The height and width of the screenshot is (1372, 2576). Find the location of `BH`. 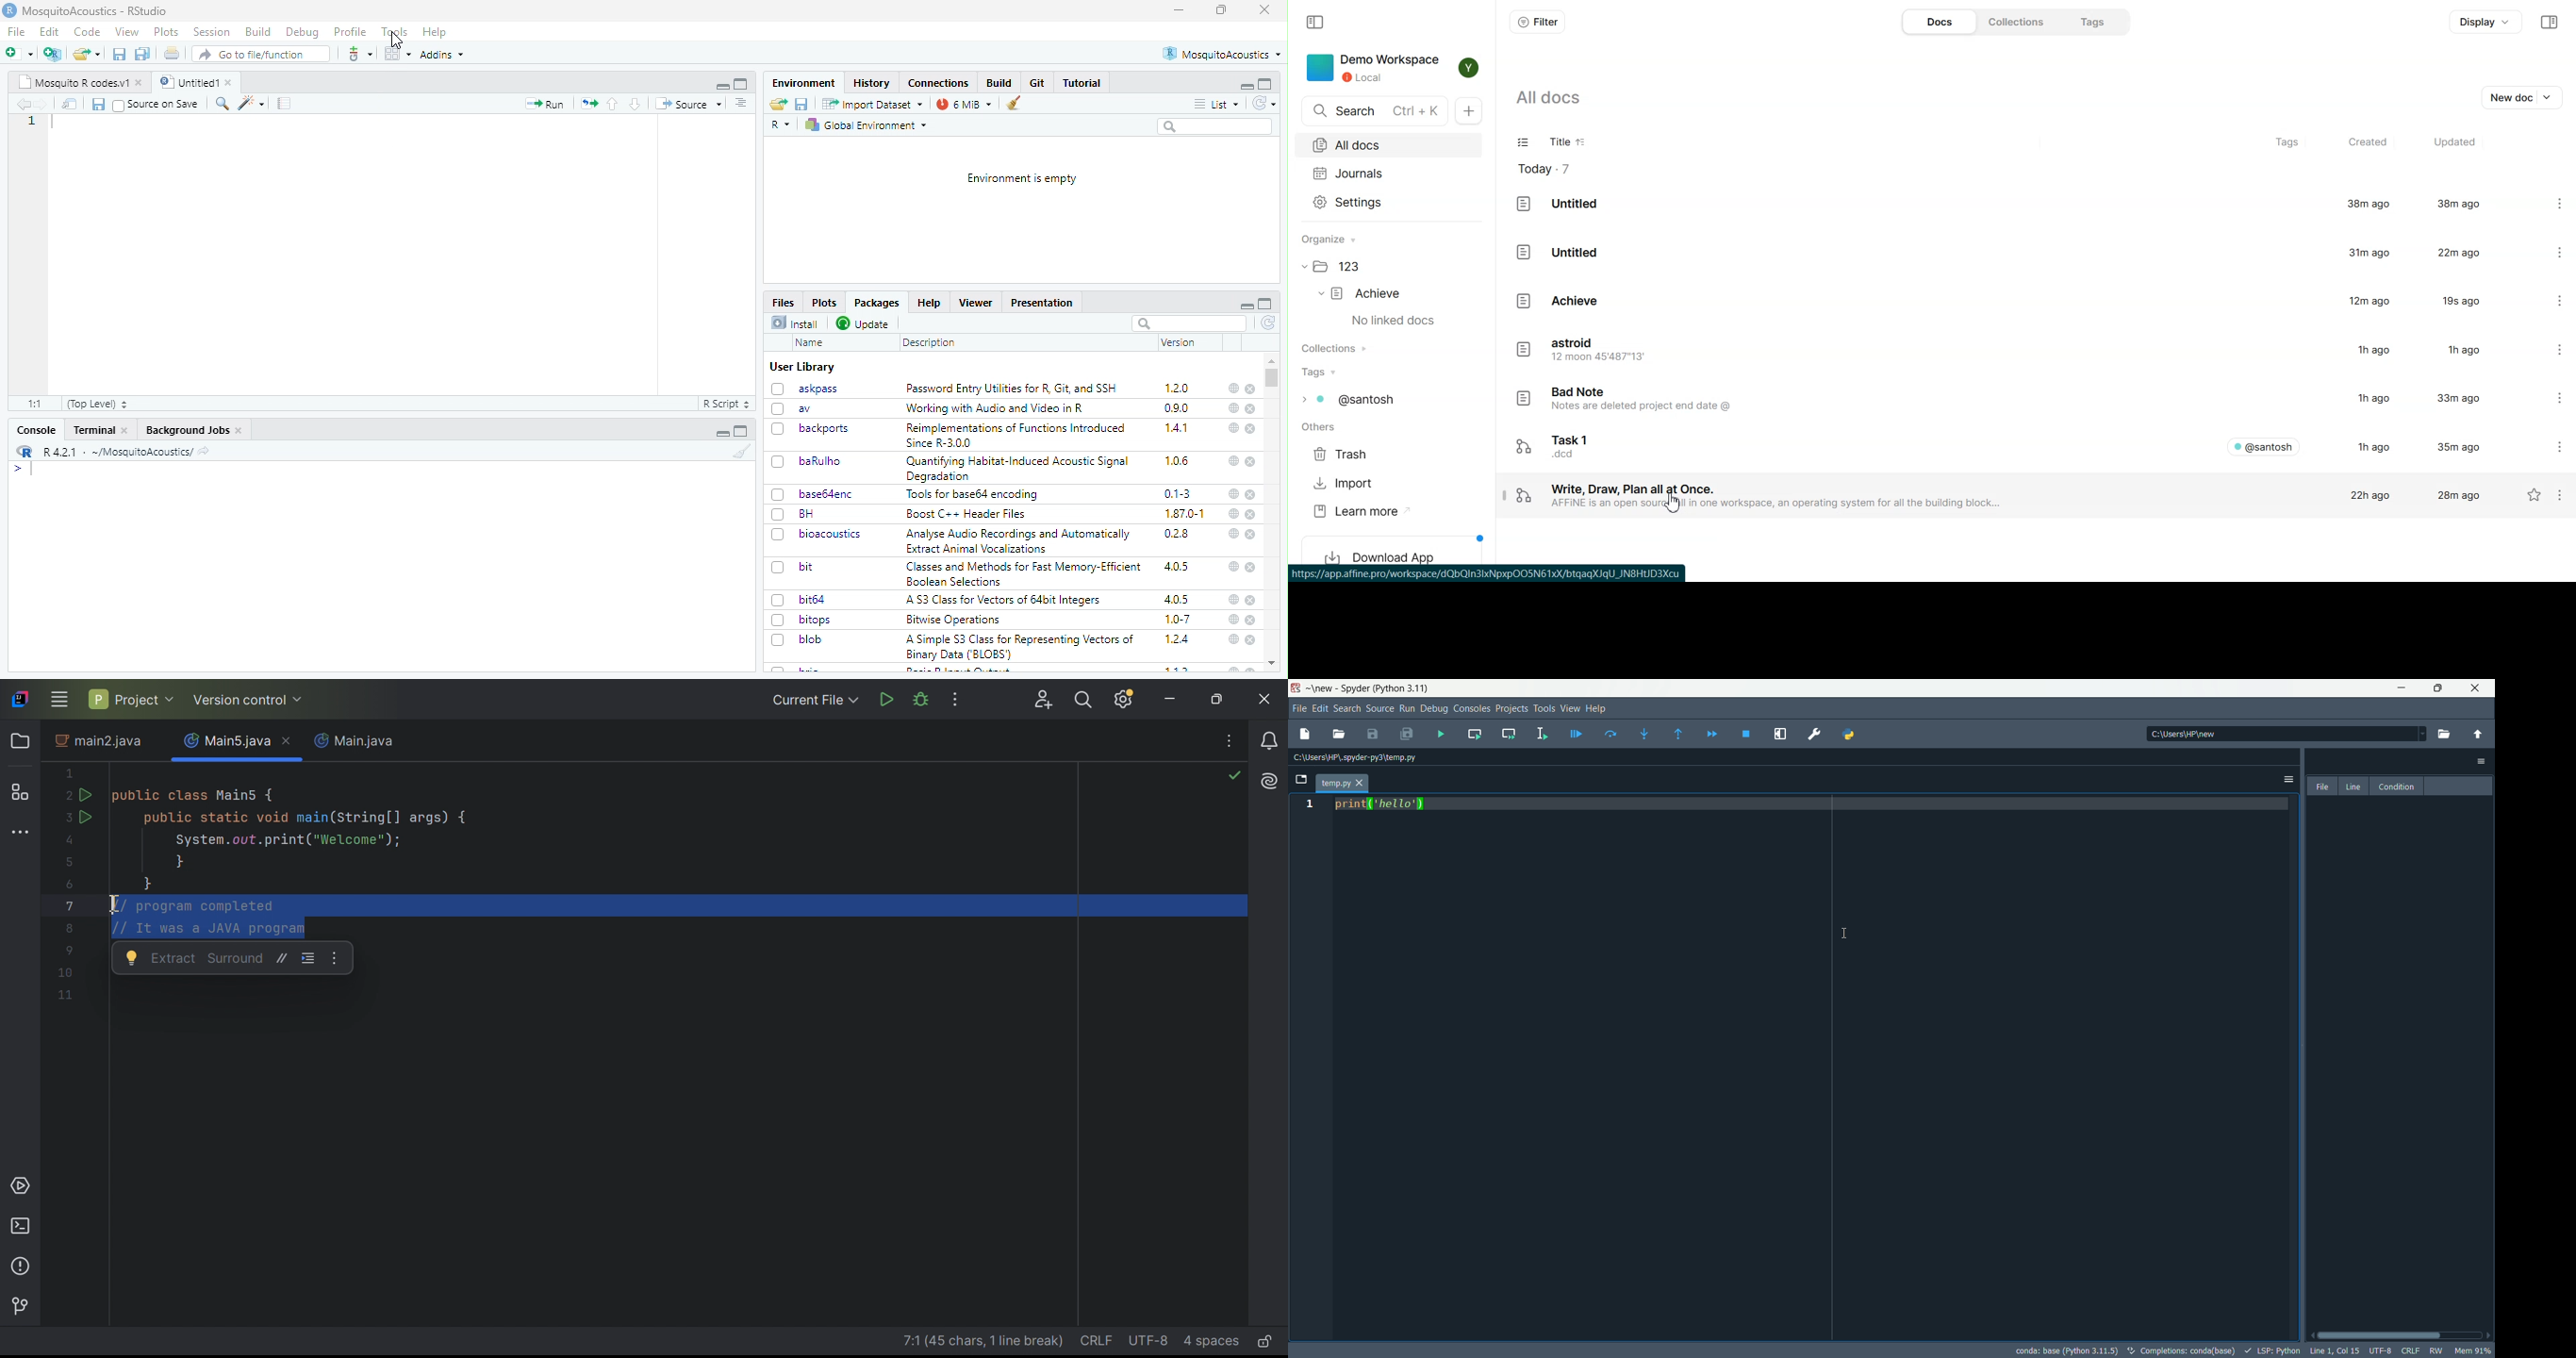

BH is located at coordinates (806, 514).